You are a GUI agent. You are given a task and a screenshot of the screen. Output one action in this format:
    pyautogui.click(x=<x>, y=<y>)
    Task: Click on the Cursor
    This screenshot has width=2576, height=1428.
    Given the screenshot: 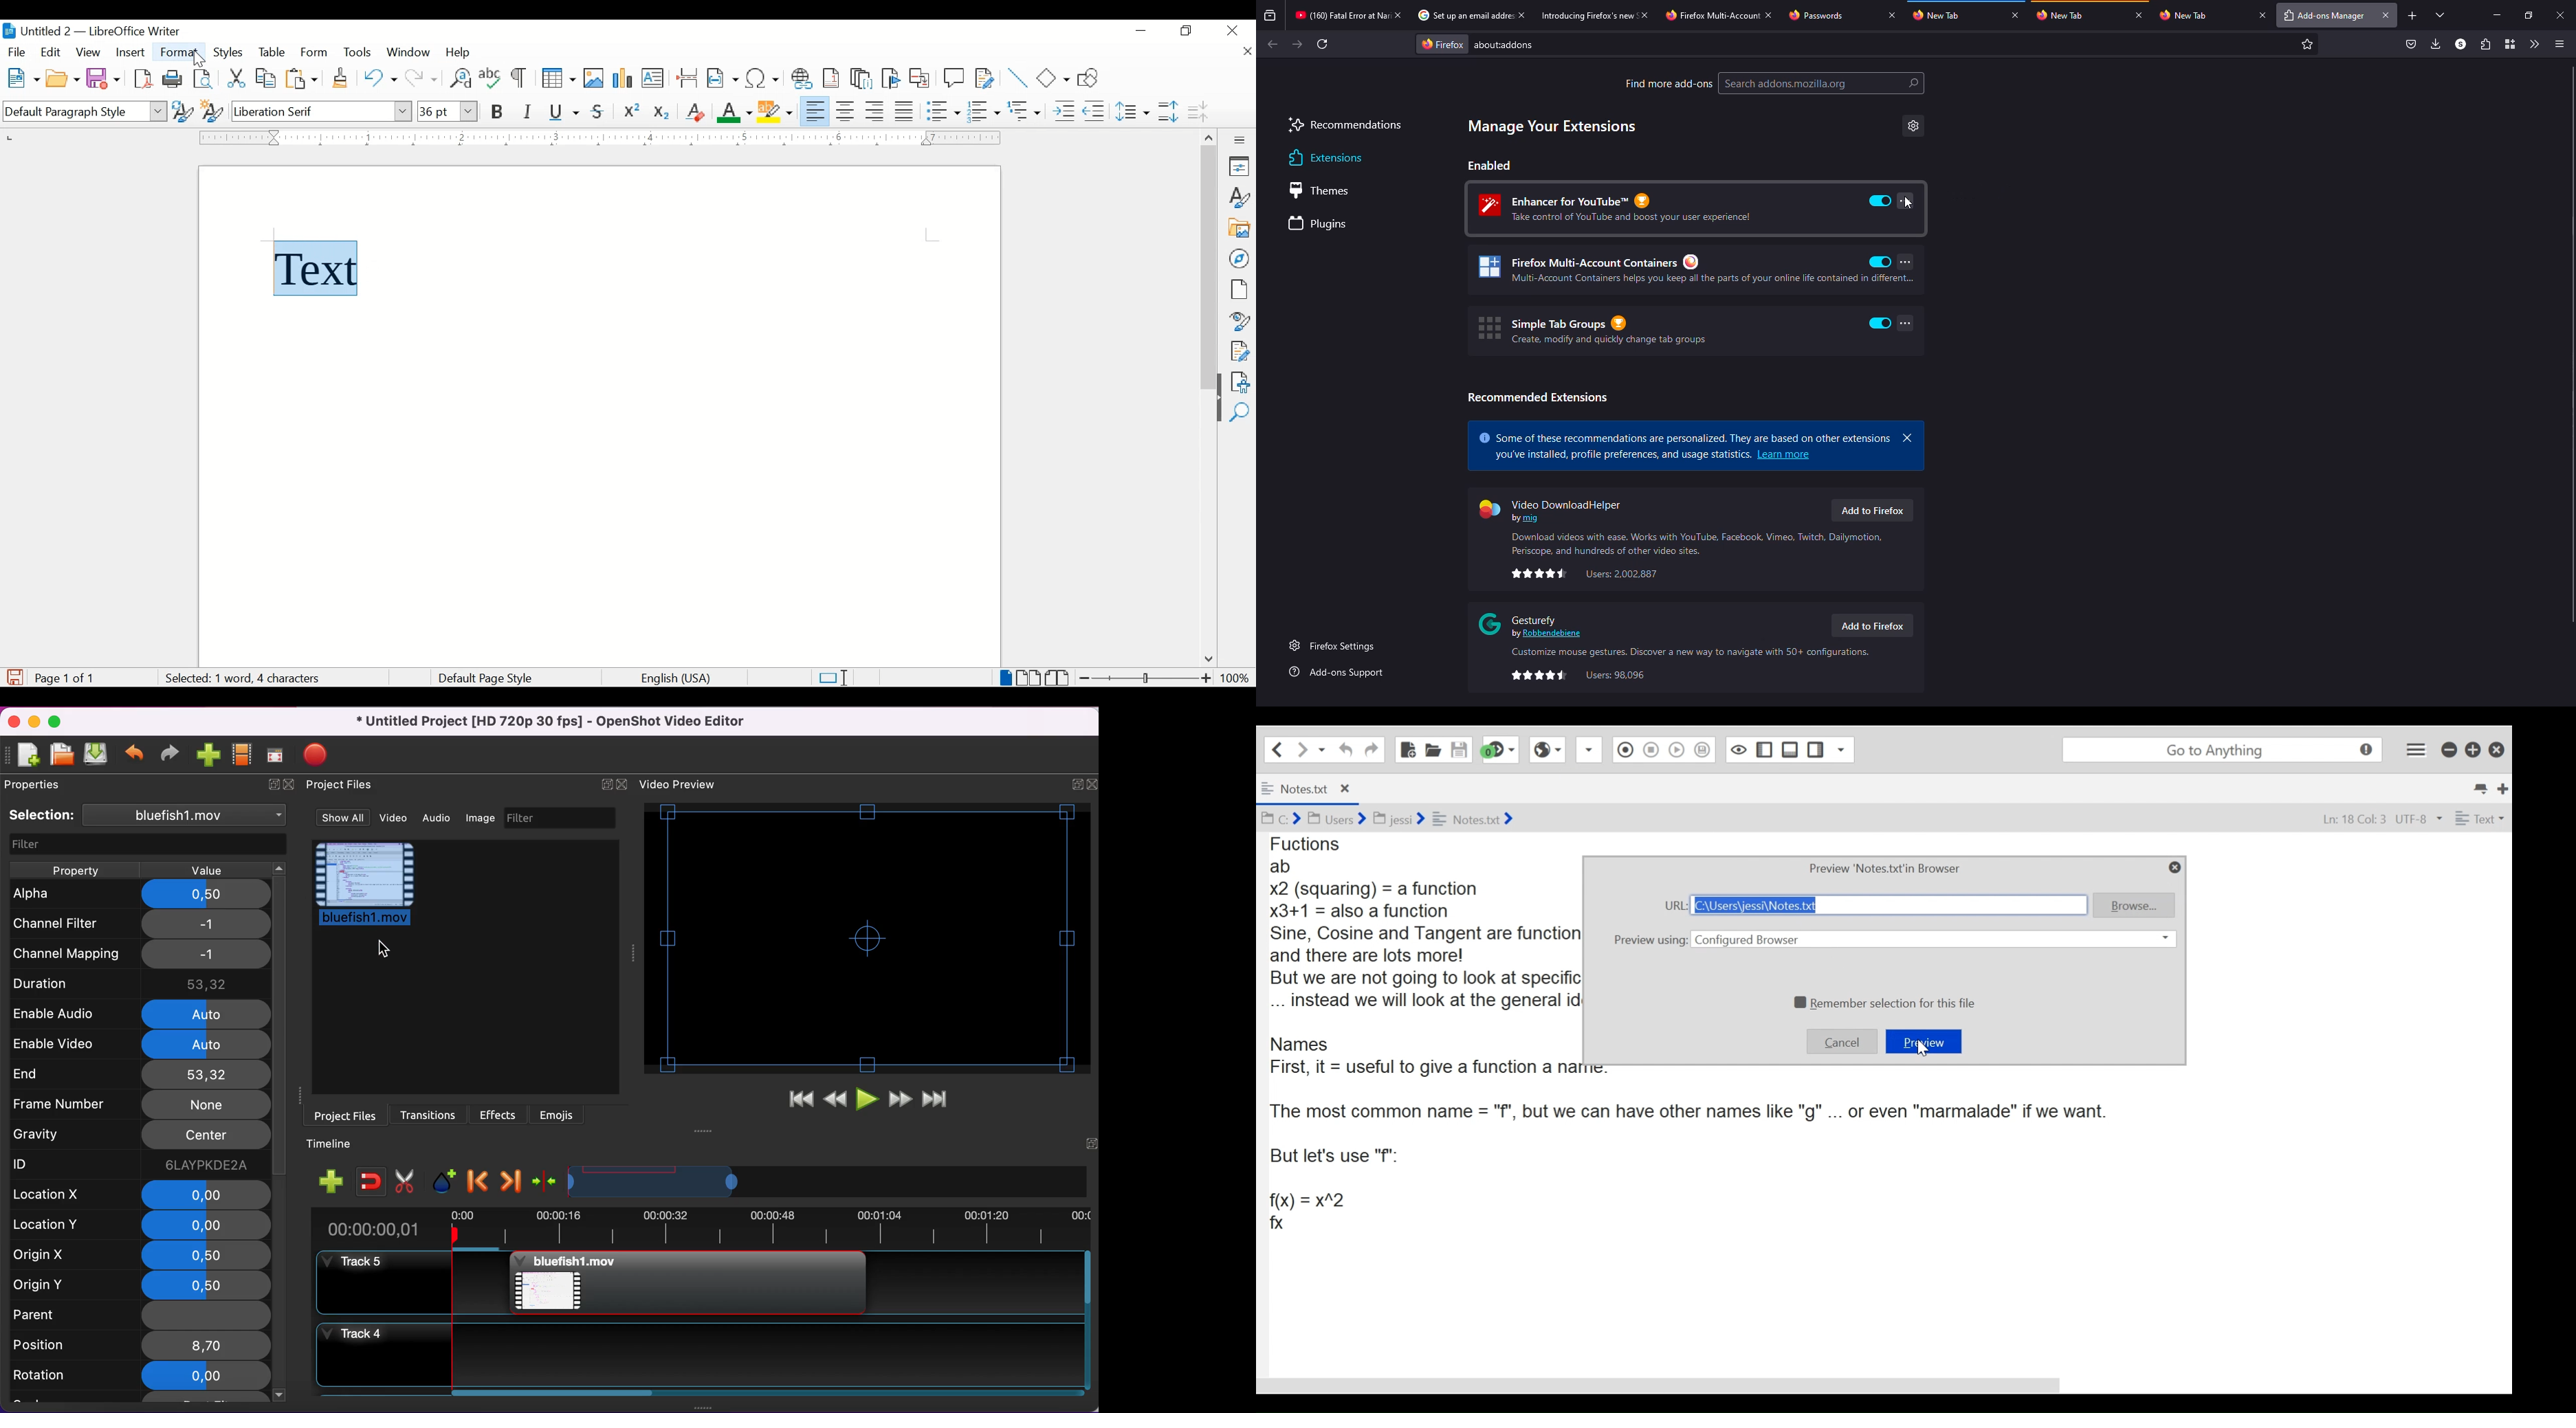 What is the action you would take?
    pyautogui.click(x=1925, y=1050)
    